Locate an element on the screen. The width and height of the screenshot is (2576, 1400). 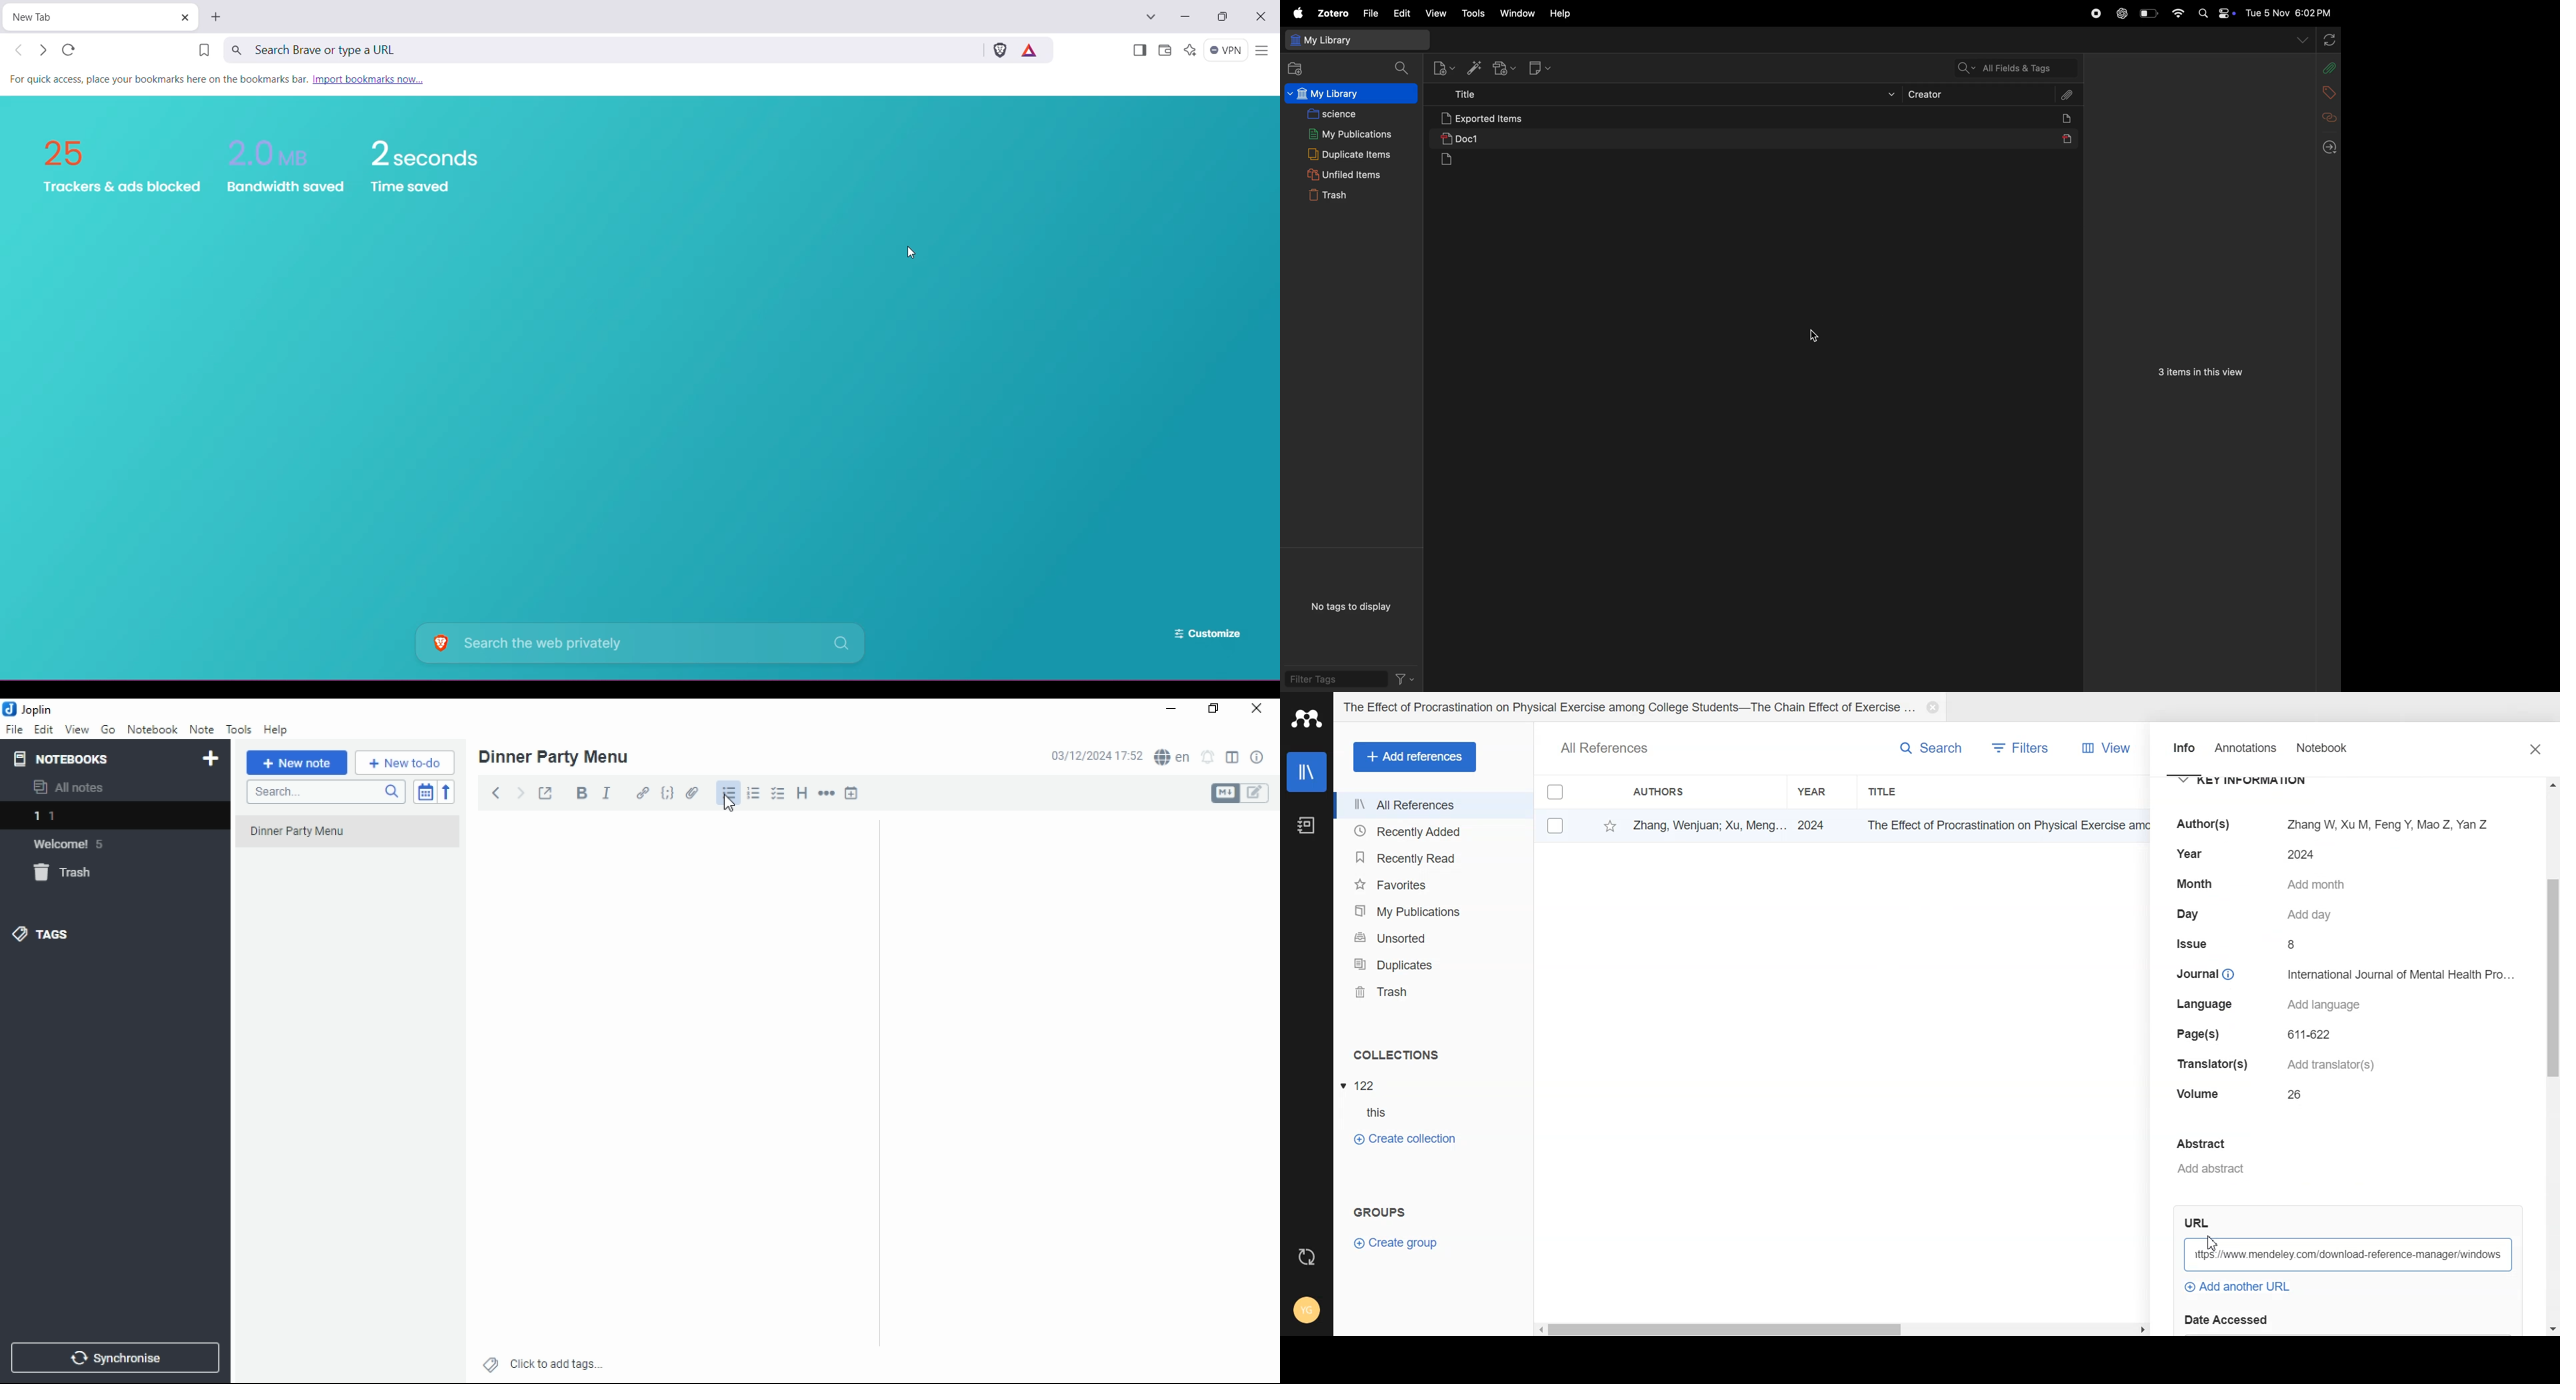
toggle external editing is located at coordinates (545, 791).